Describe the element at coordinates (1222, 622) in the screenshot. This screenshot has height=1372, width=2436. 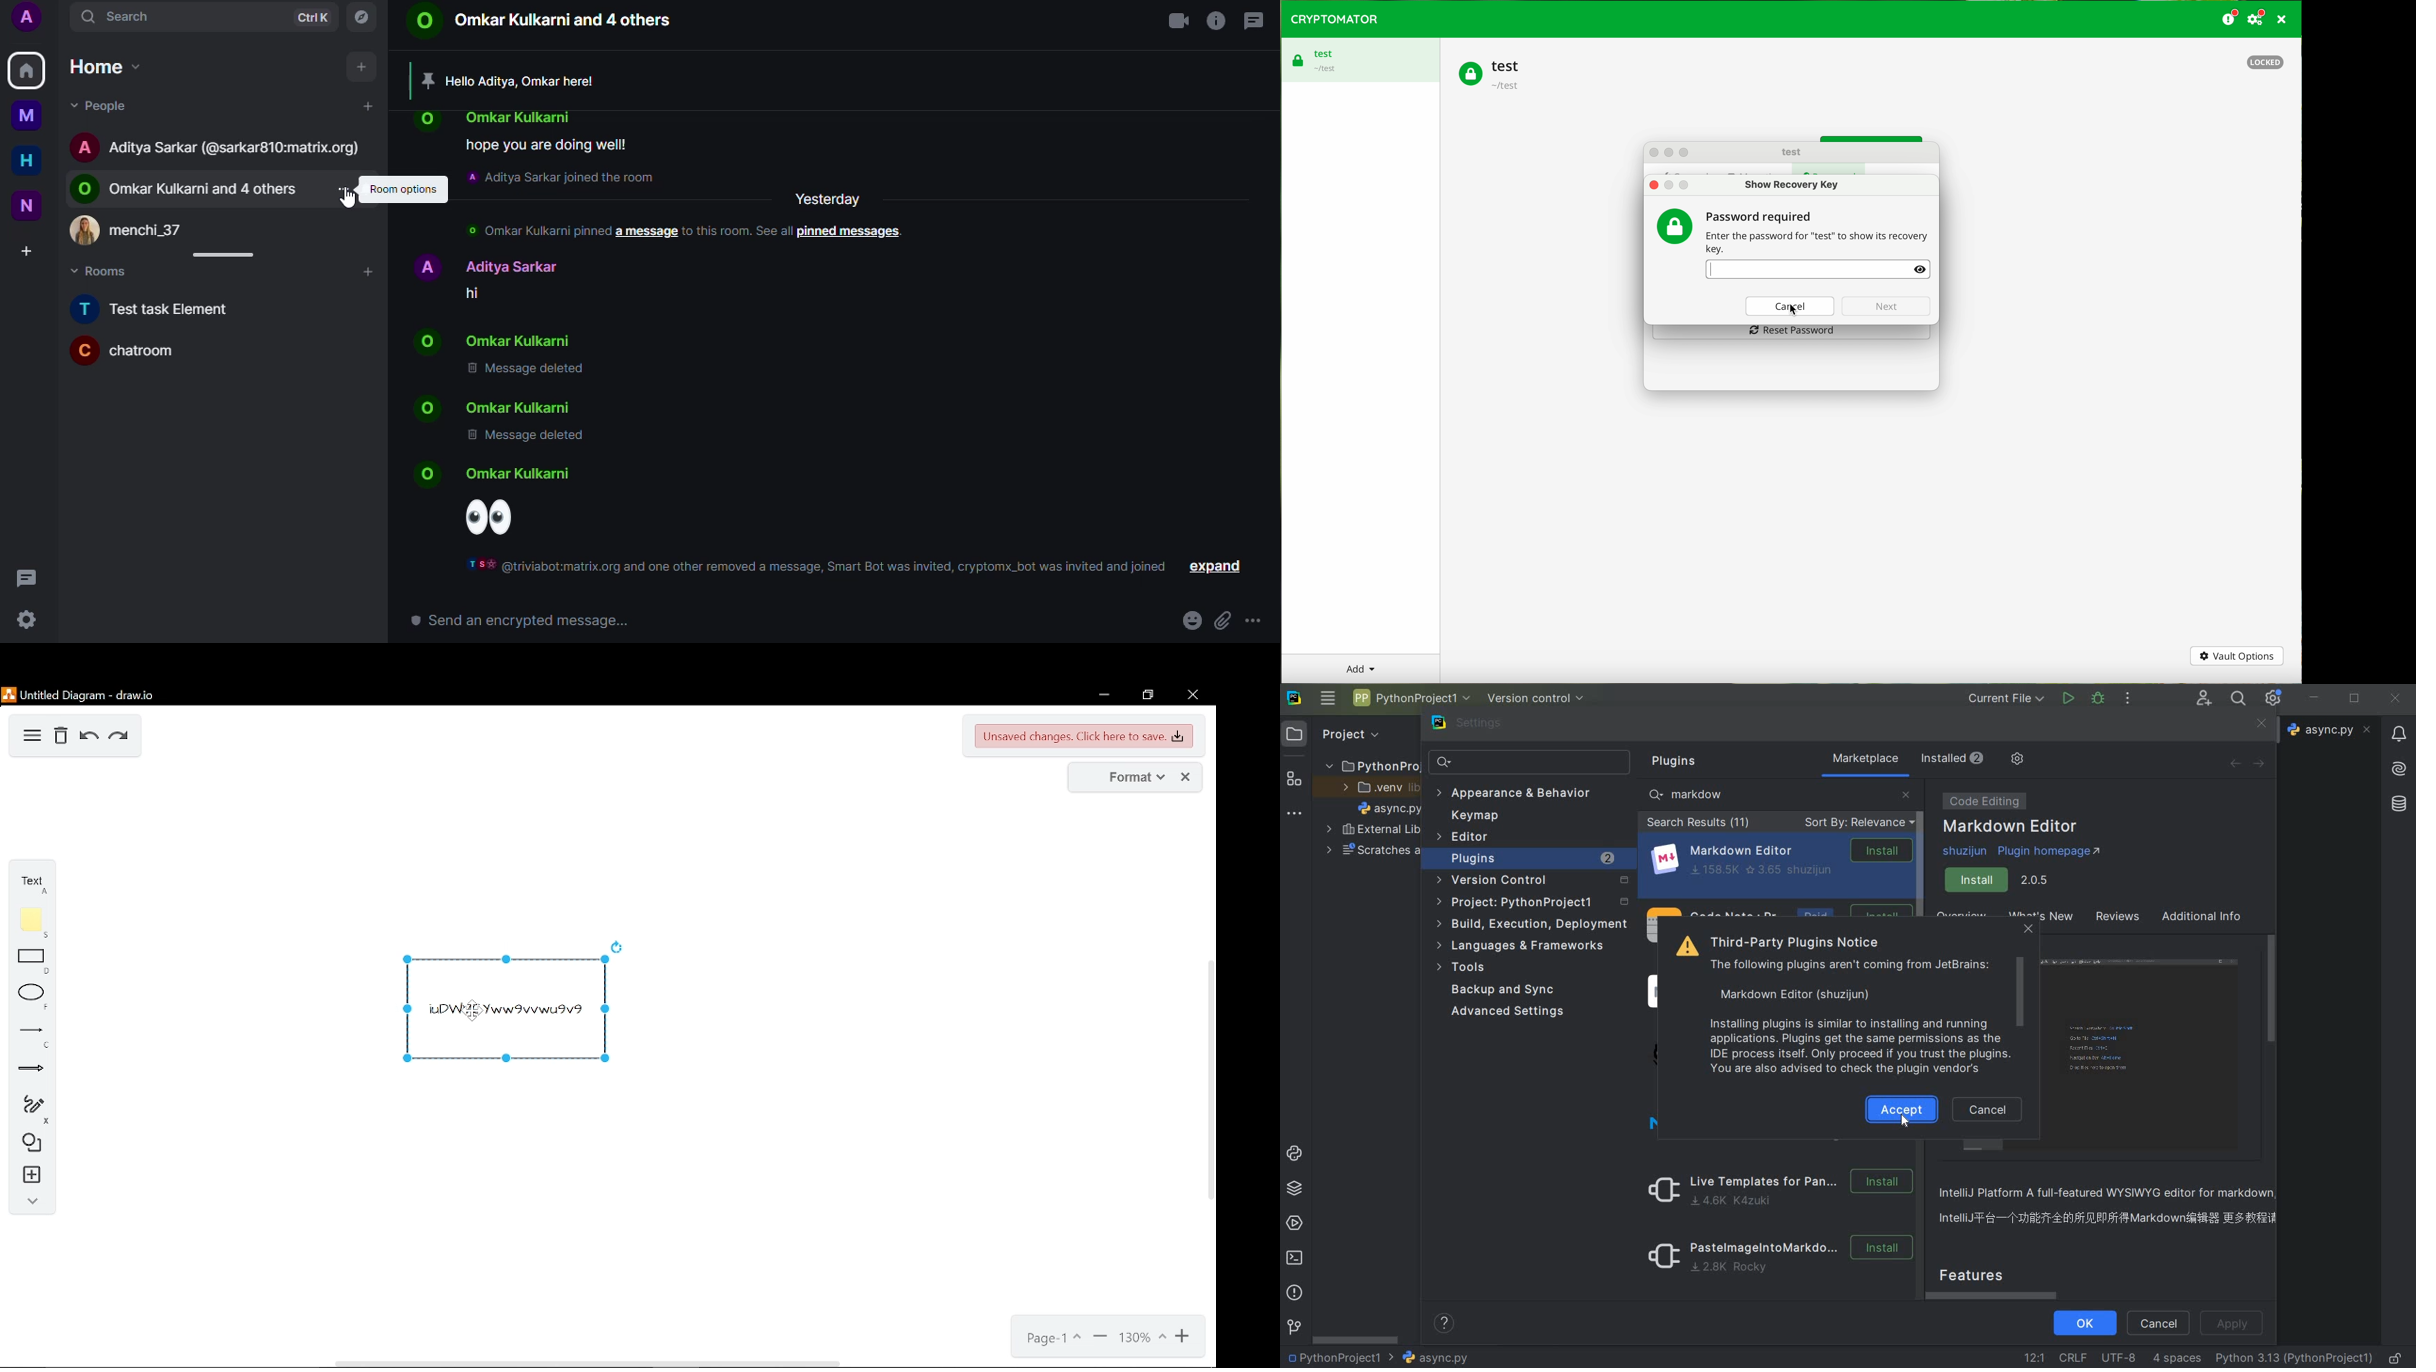
I see `attach` at that location.